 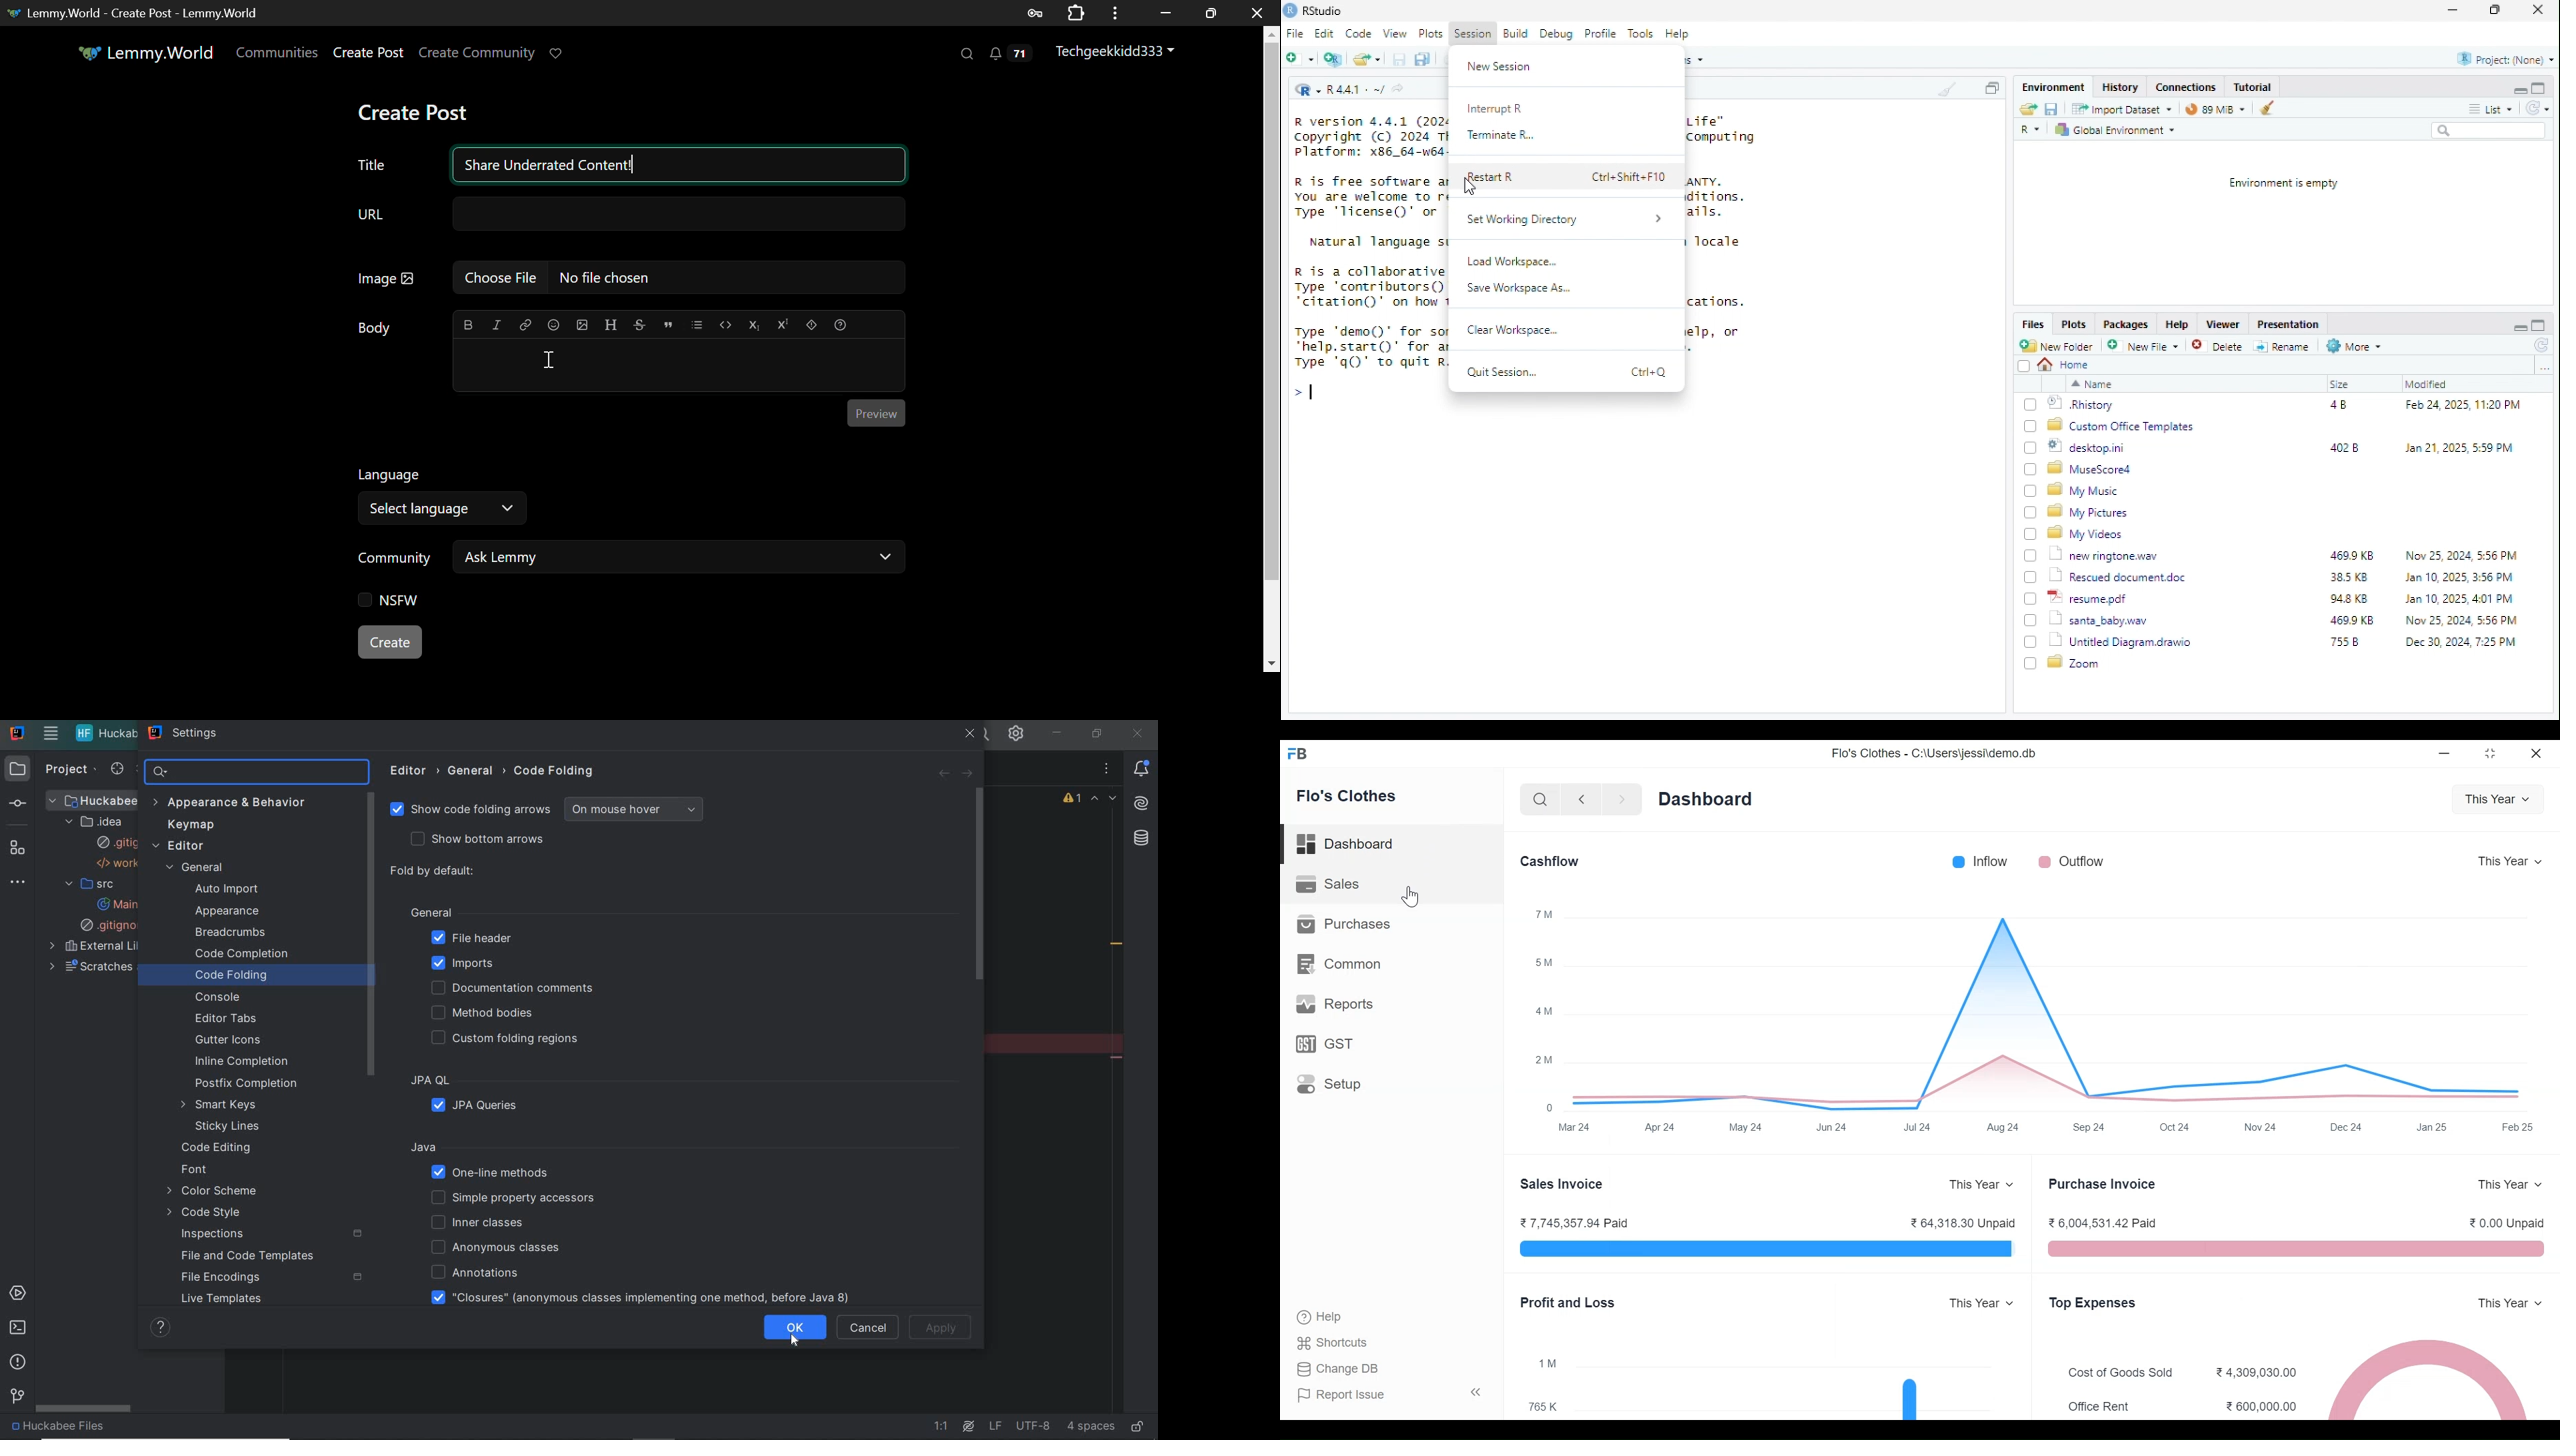 I want to click on 6,004,531.42 Paid, so click(x=2105, y=1223).